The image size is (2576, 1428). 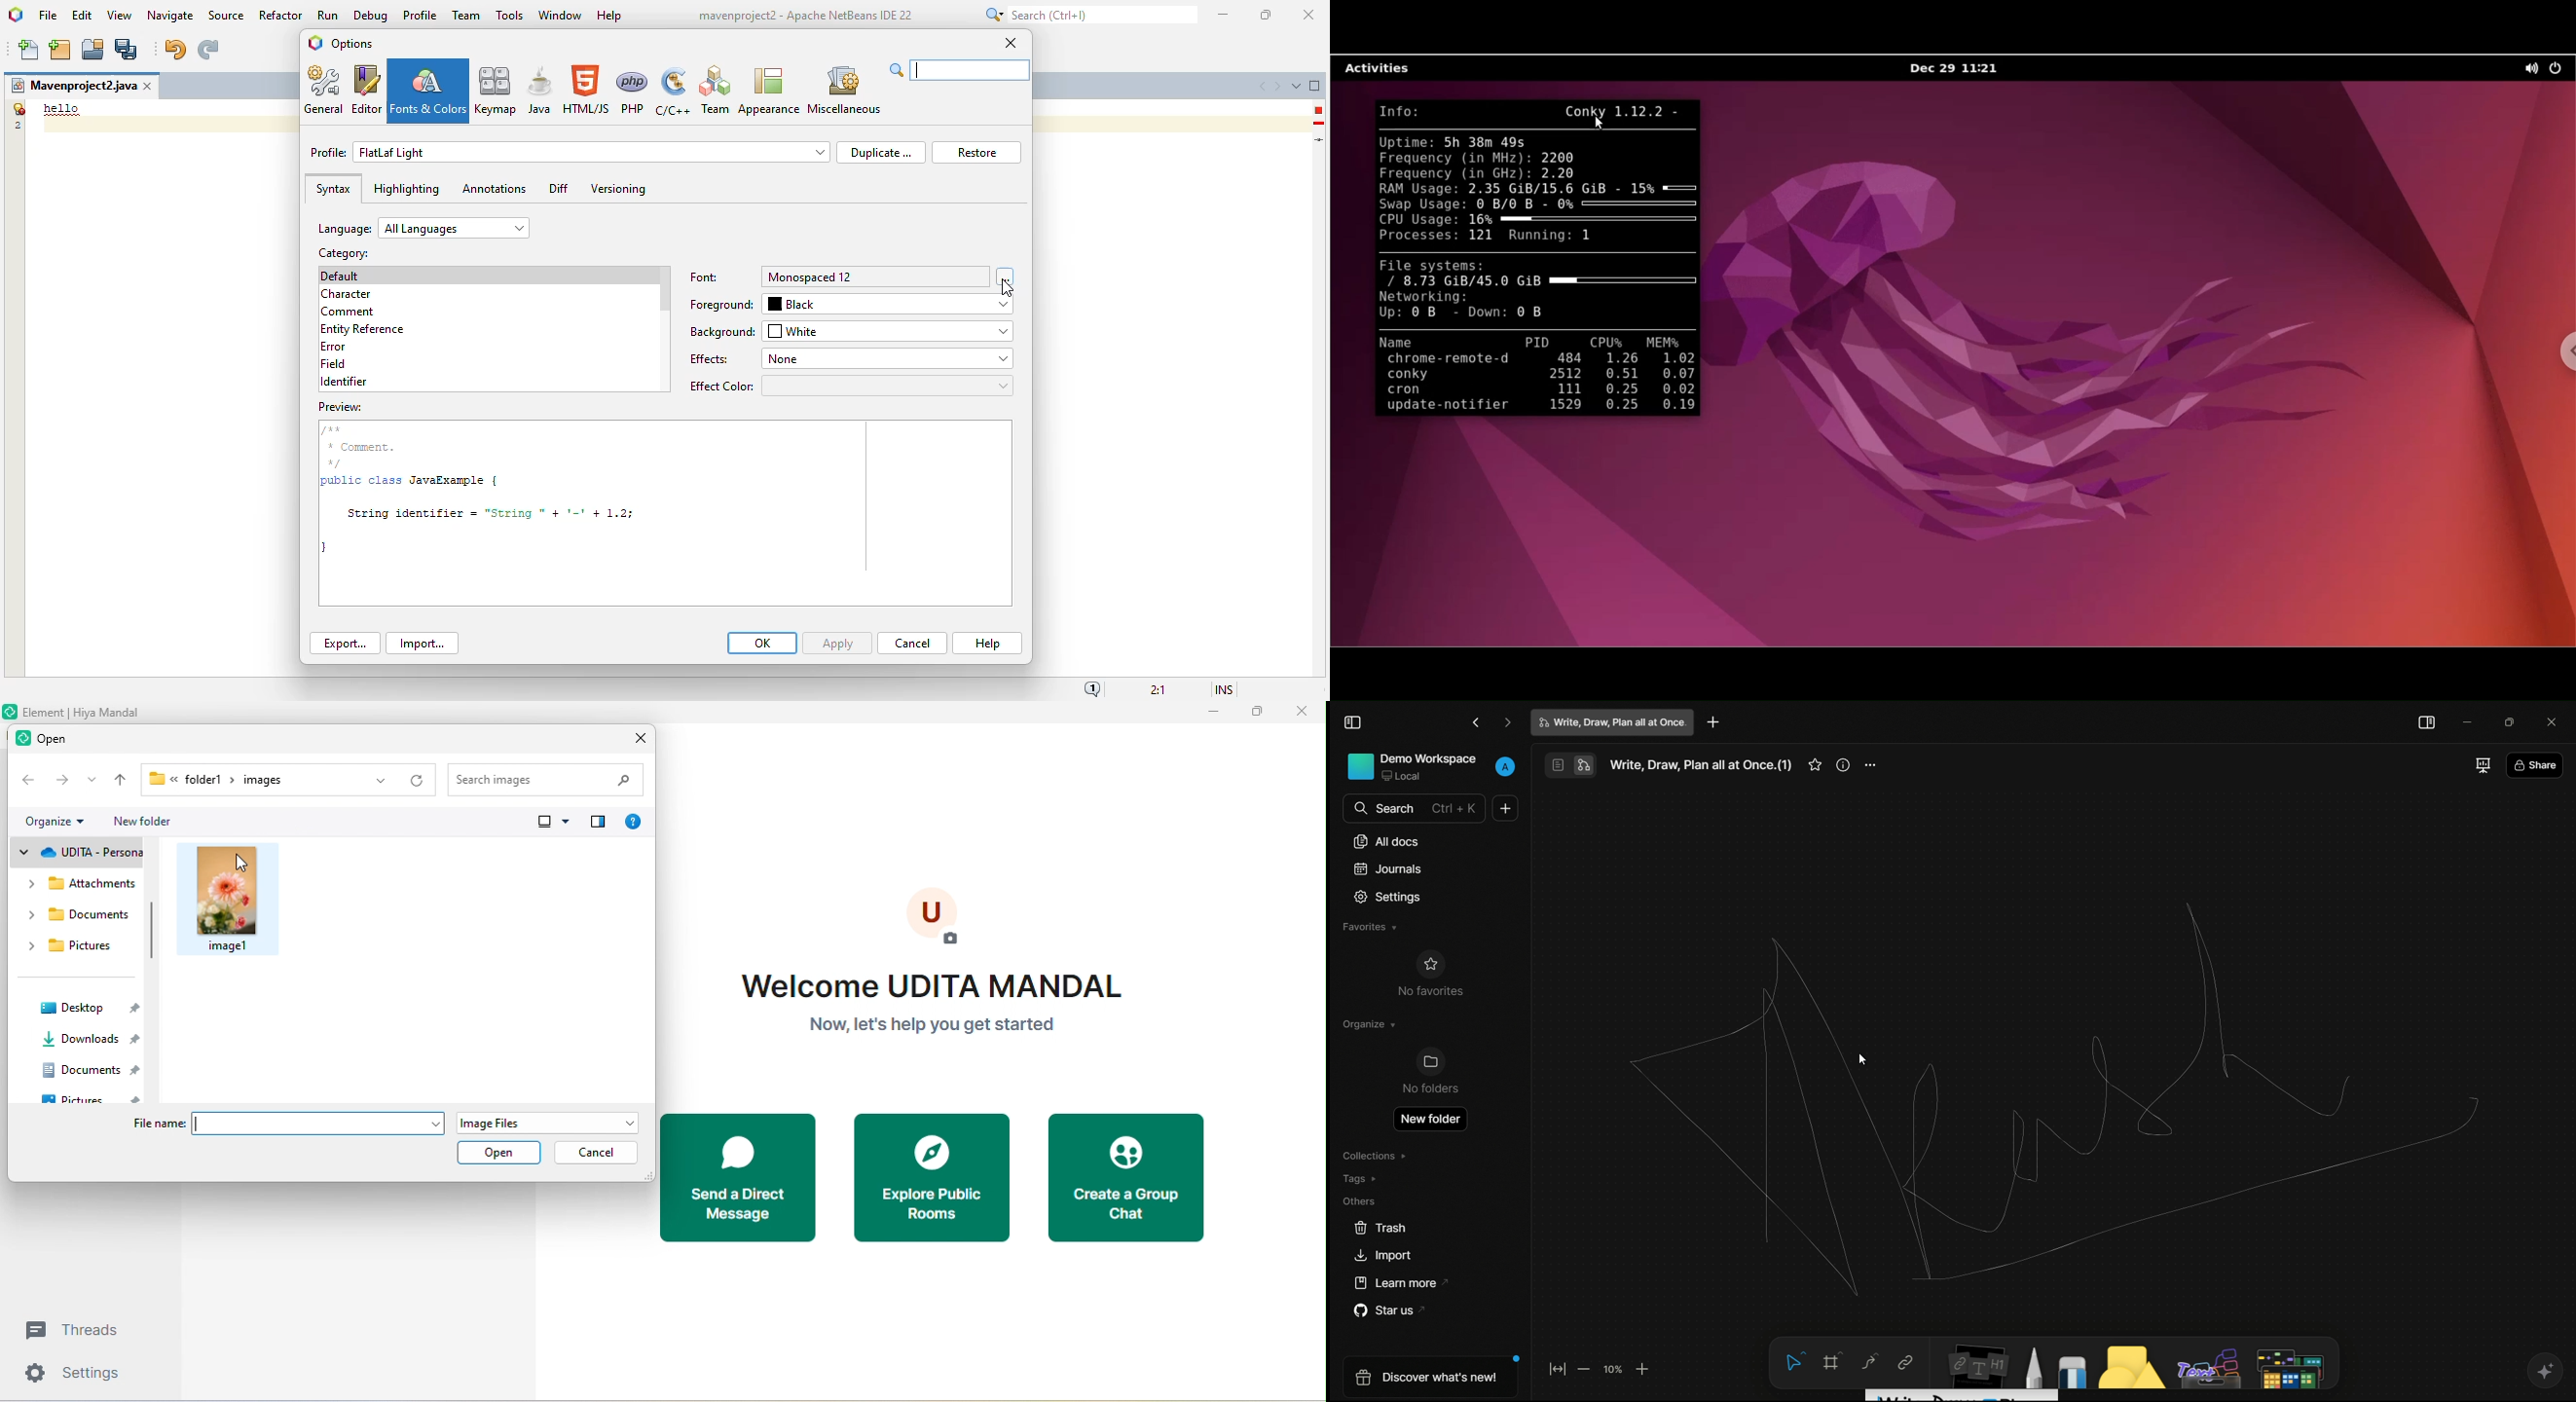 I want to click on cursor, so click(x=1861, y=1059).